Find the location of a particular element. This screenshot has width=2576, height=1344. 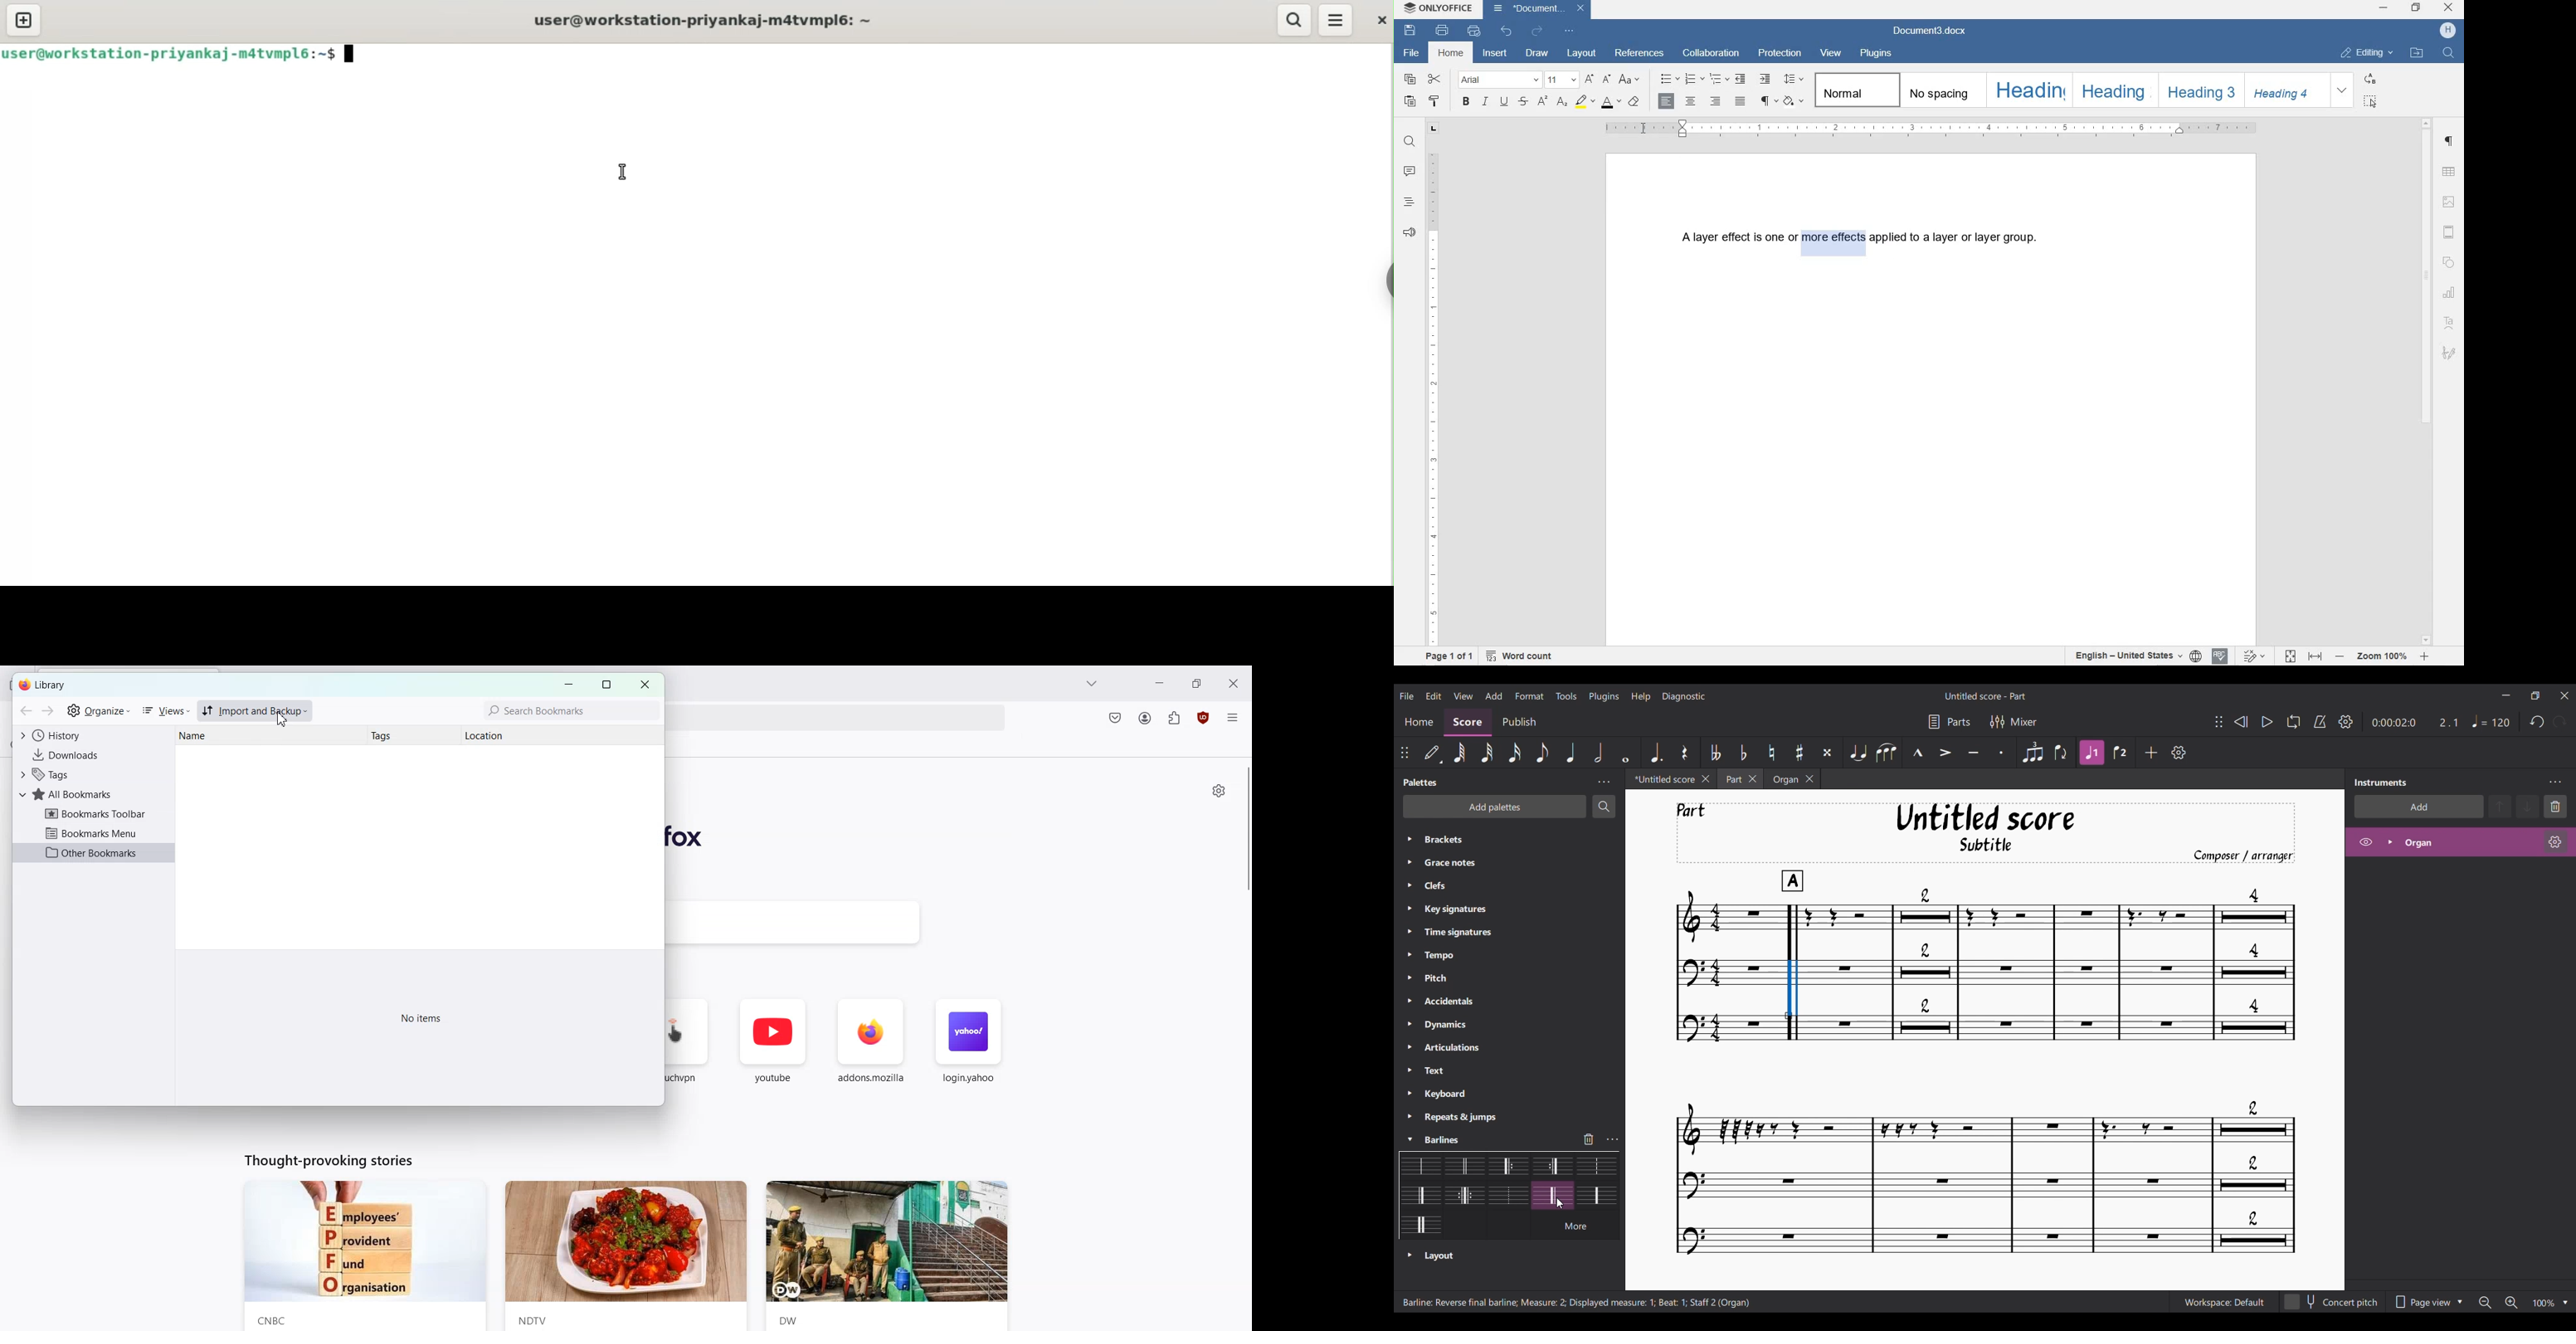

DRAW is located at coordinates (1537, 52).